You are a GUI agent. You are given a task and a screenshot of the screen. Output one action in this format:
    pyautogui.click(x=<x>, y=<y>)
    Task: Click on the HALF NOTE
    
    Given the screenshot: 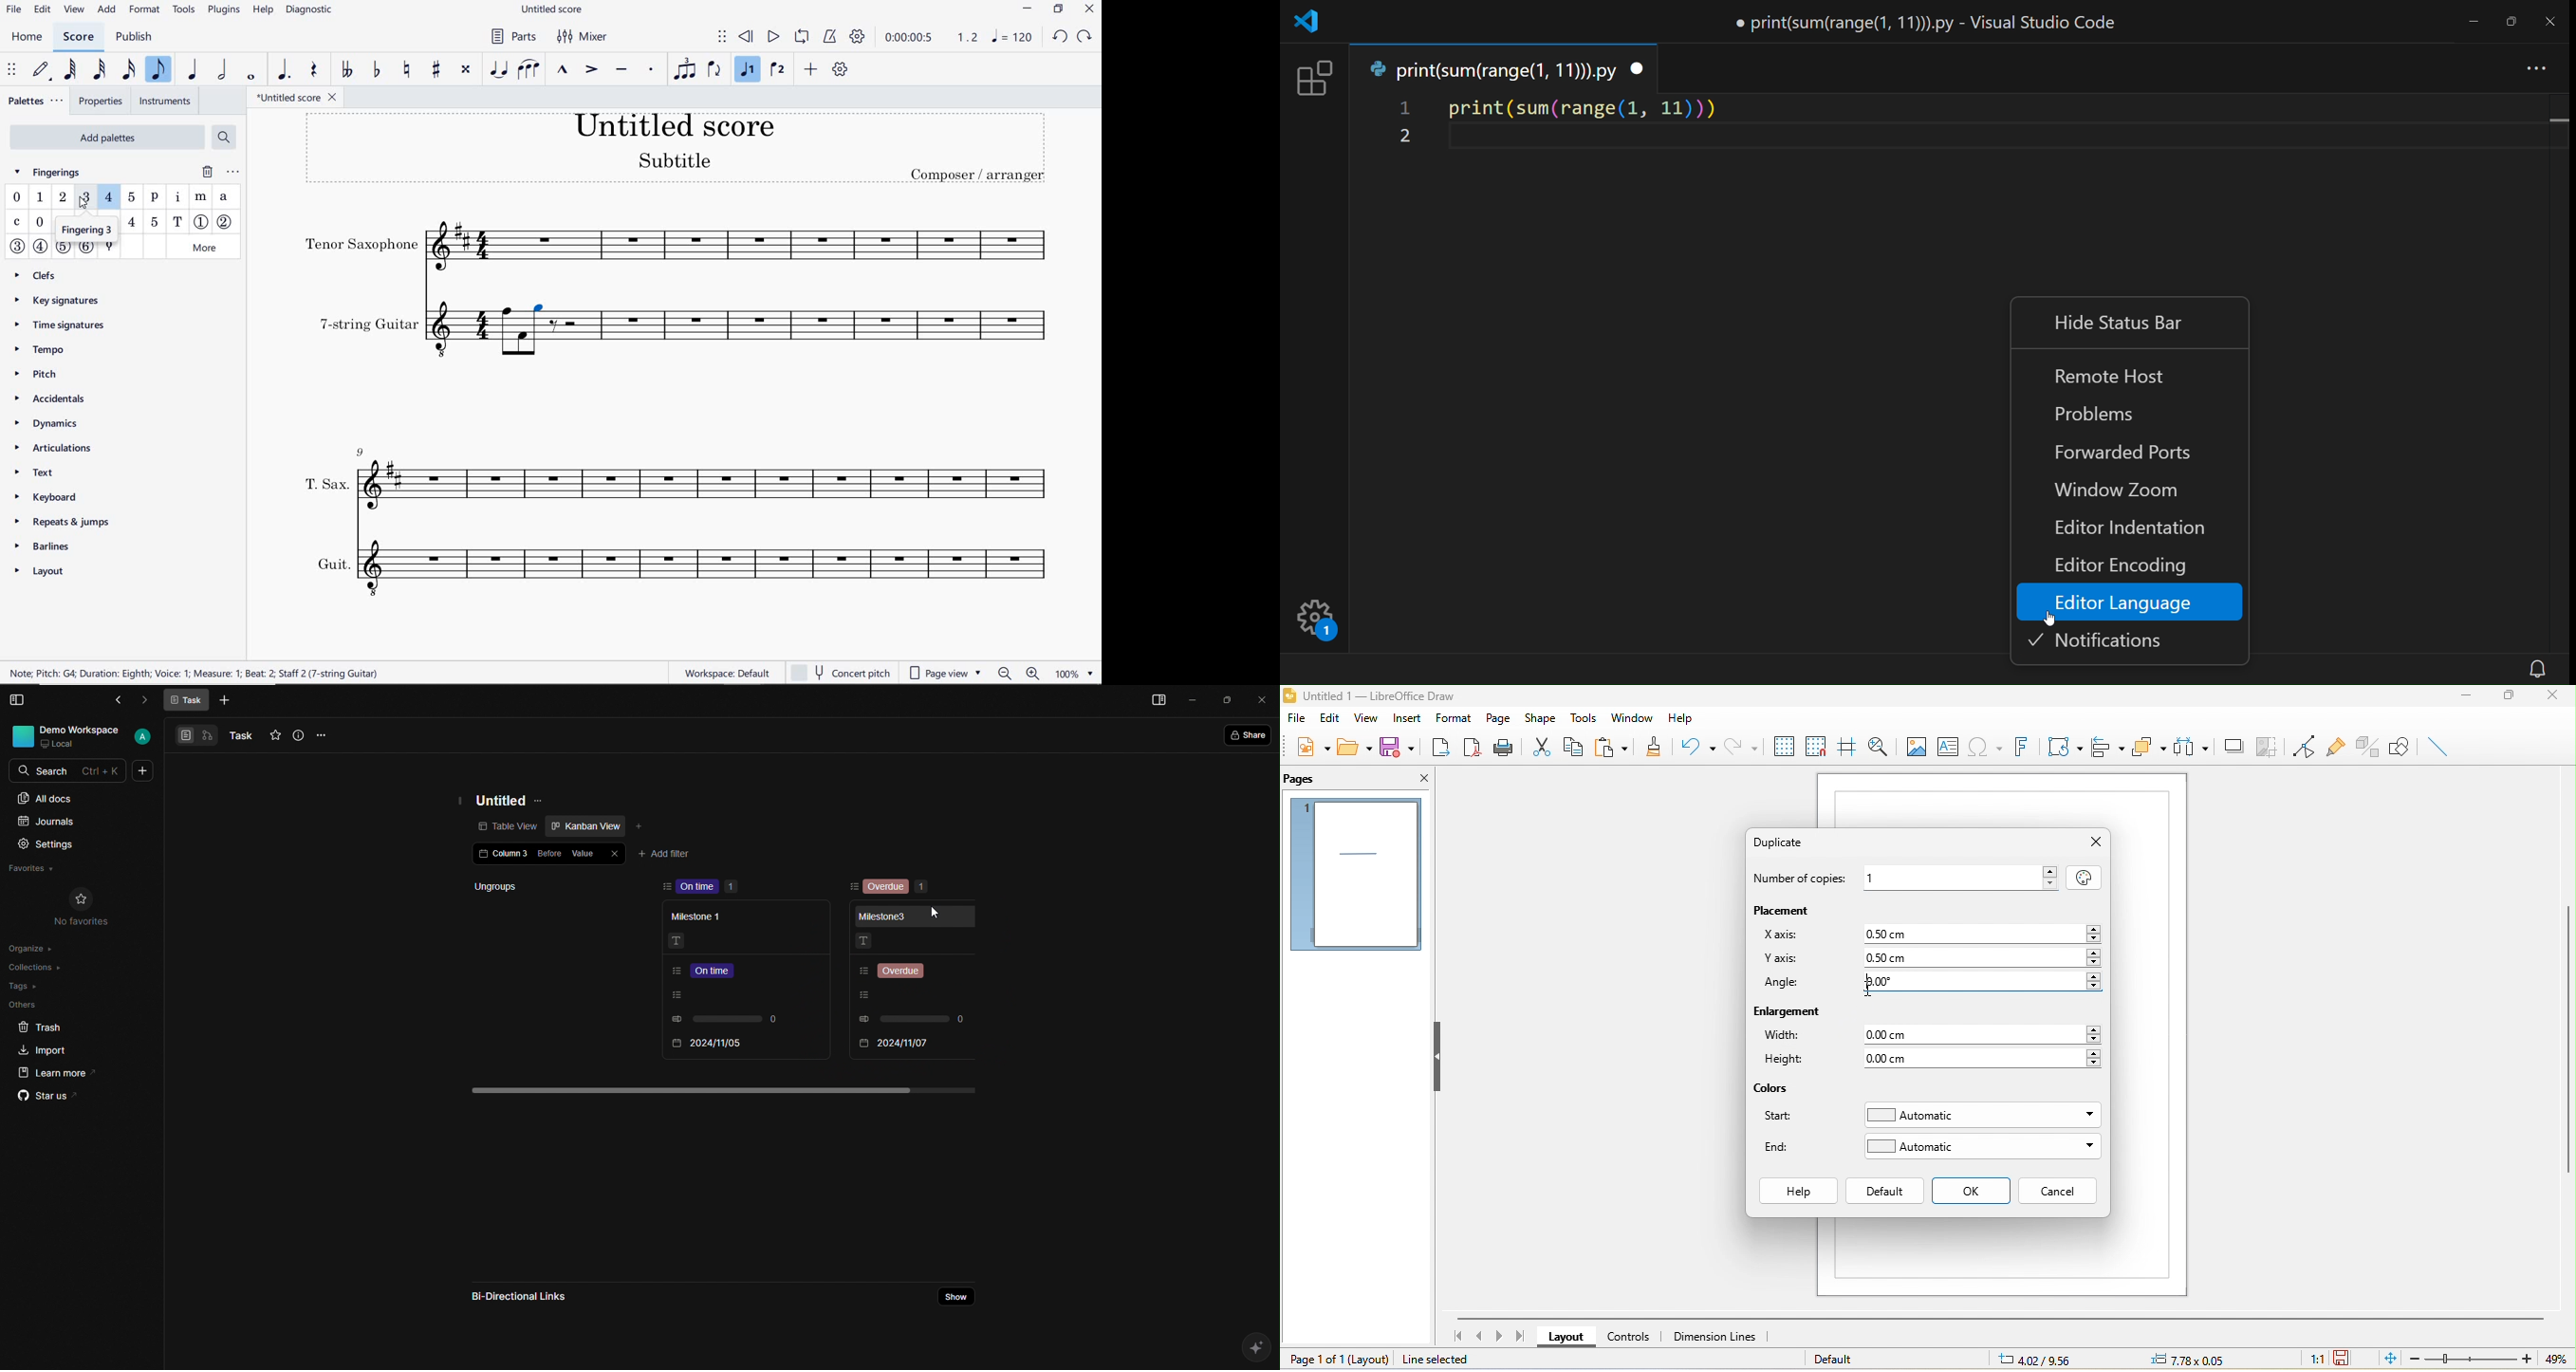 What is the action you would take?
    pyautogui.click(x=221, y=70)
    